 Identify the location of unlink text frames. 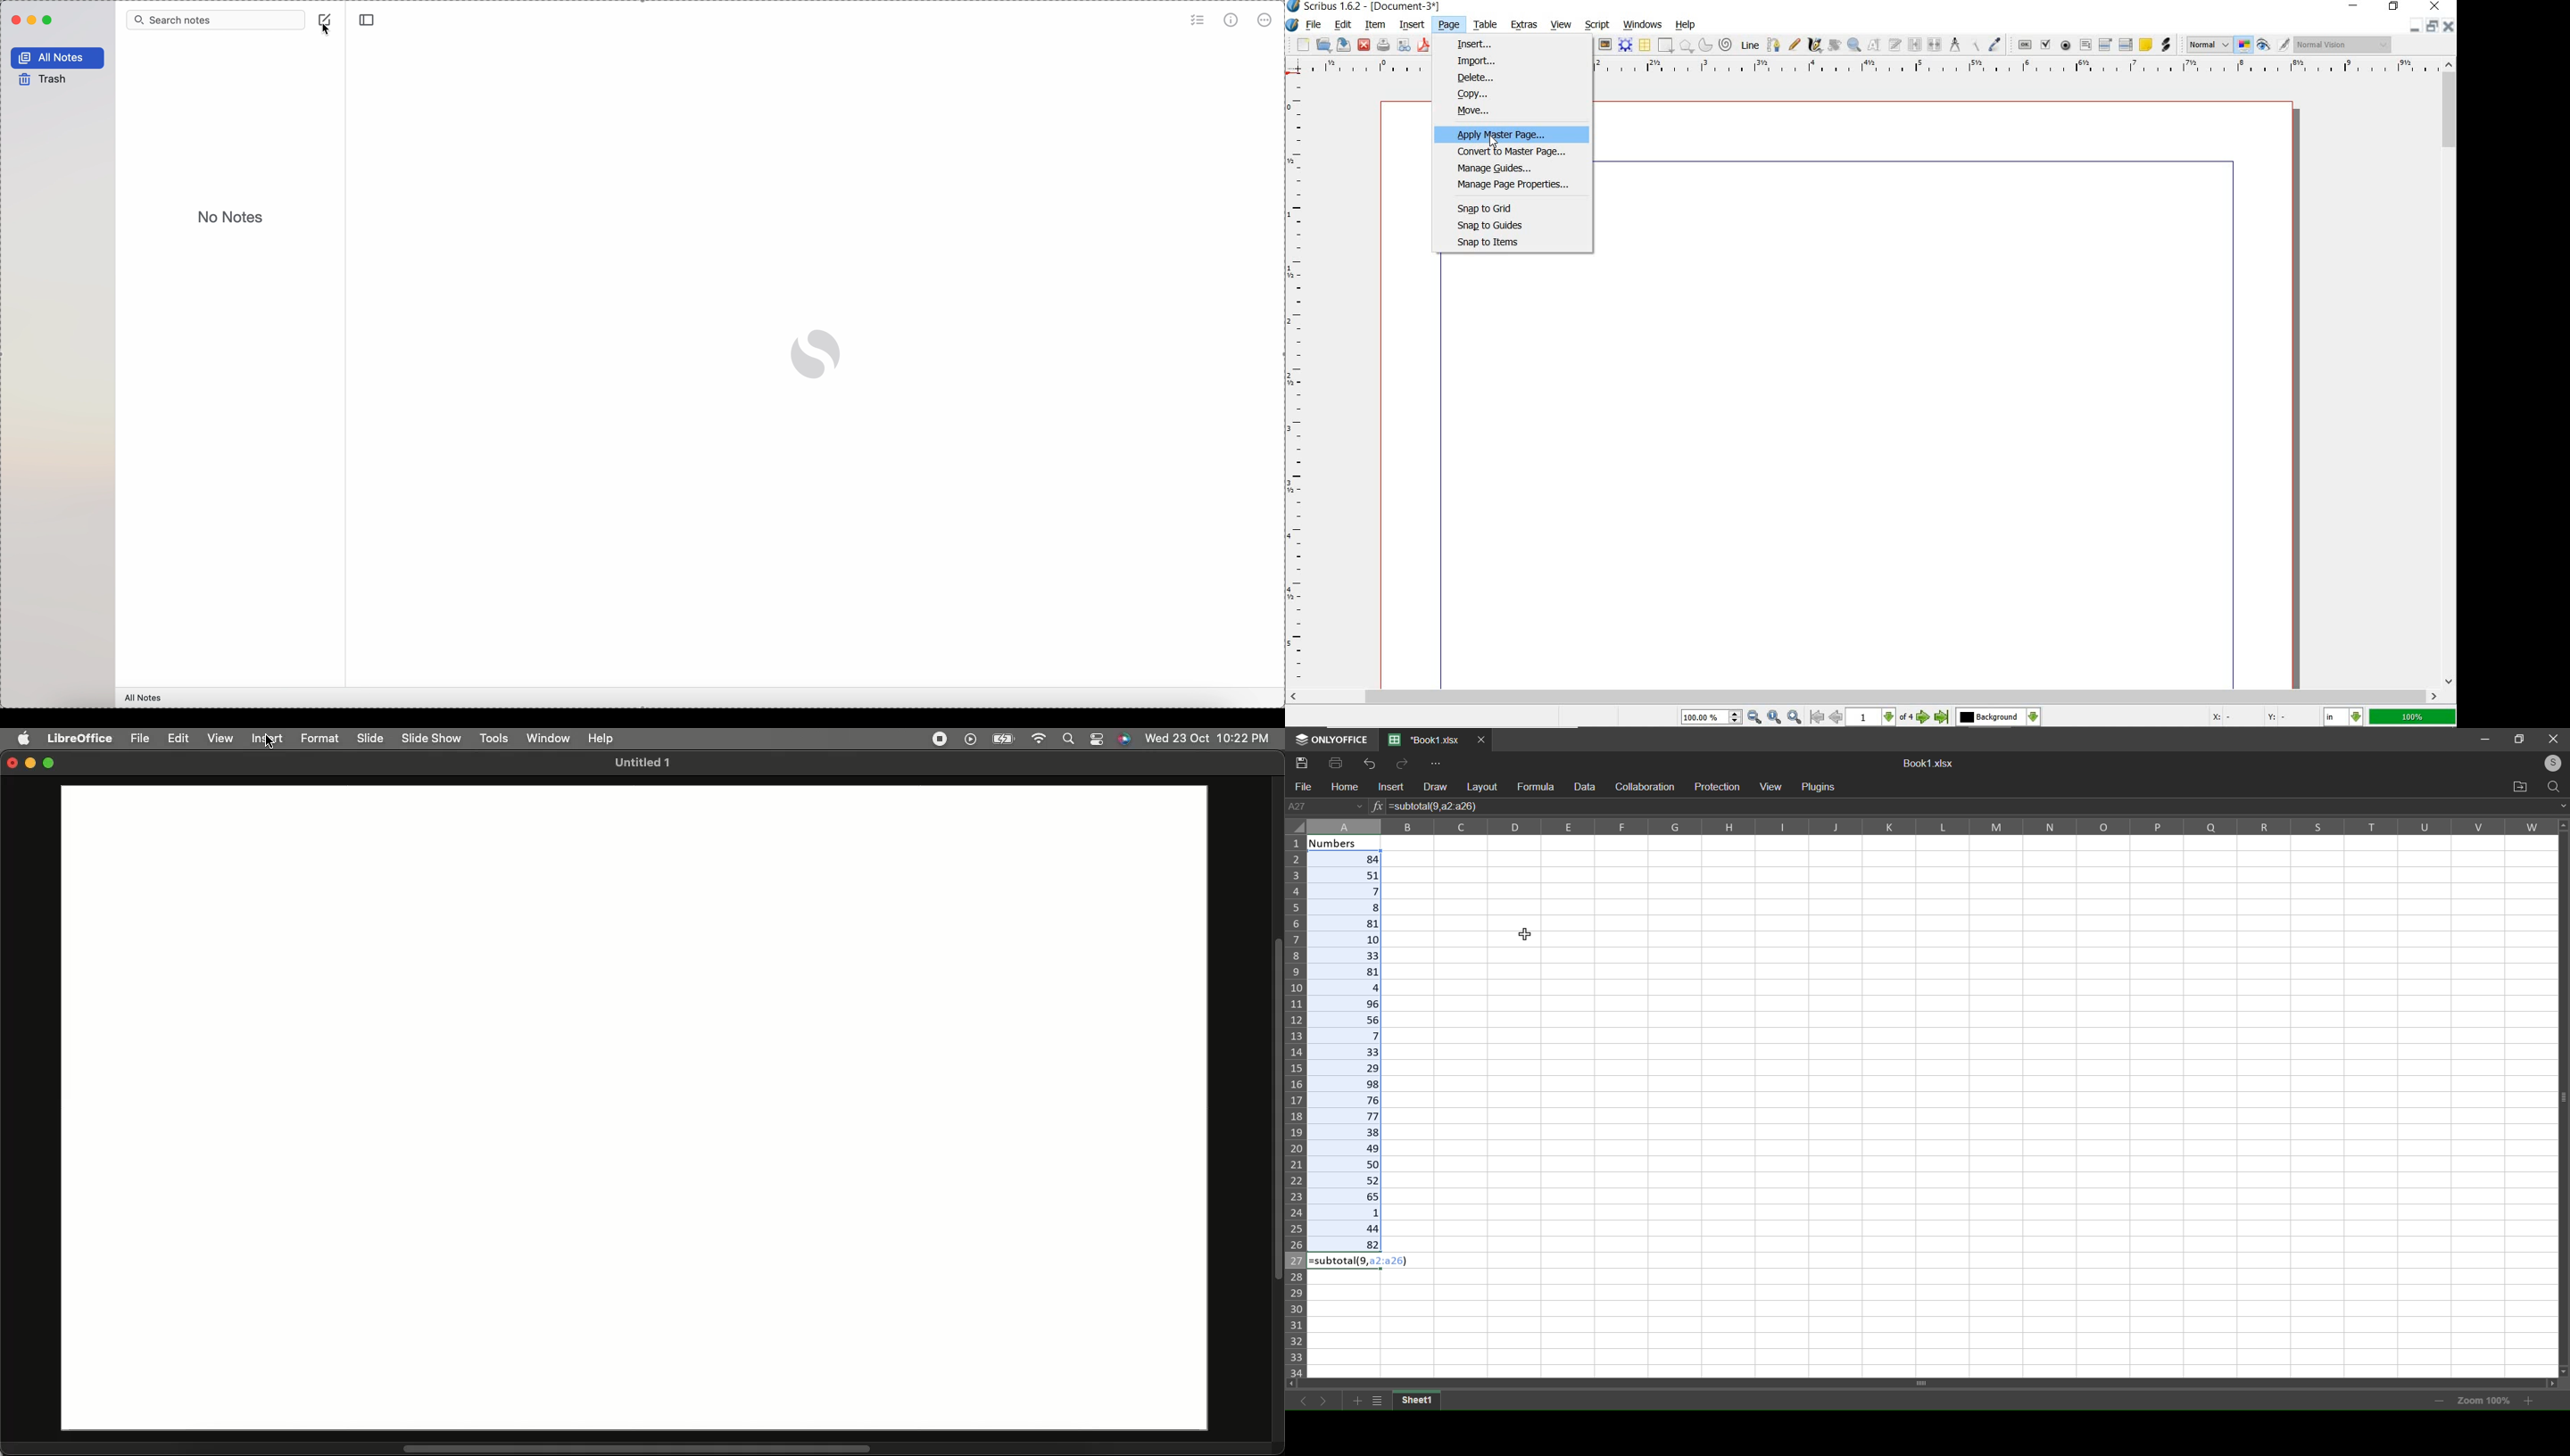
(1935, 46).